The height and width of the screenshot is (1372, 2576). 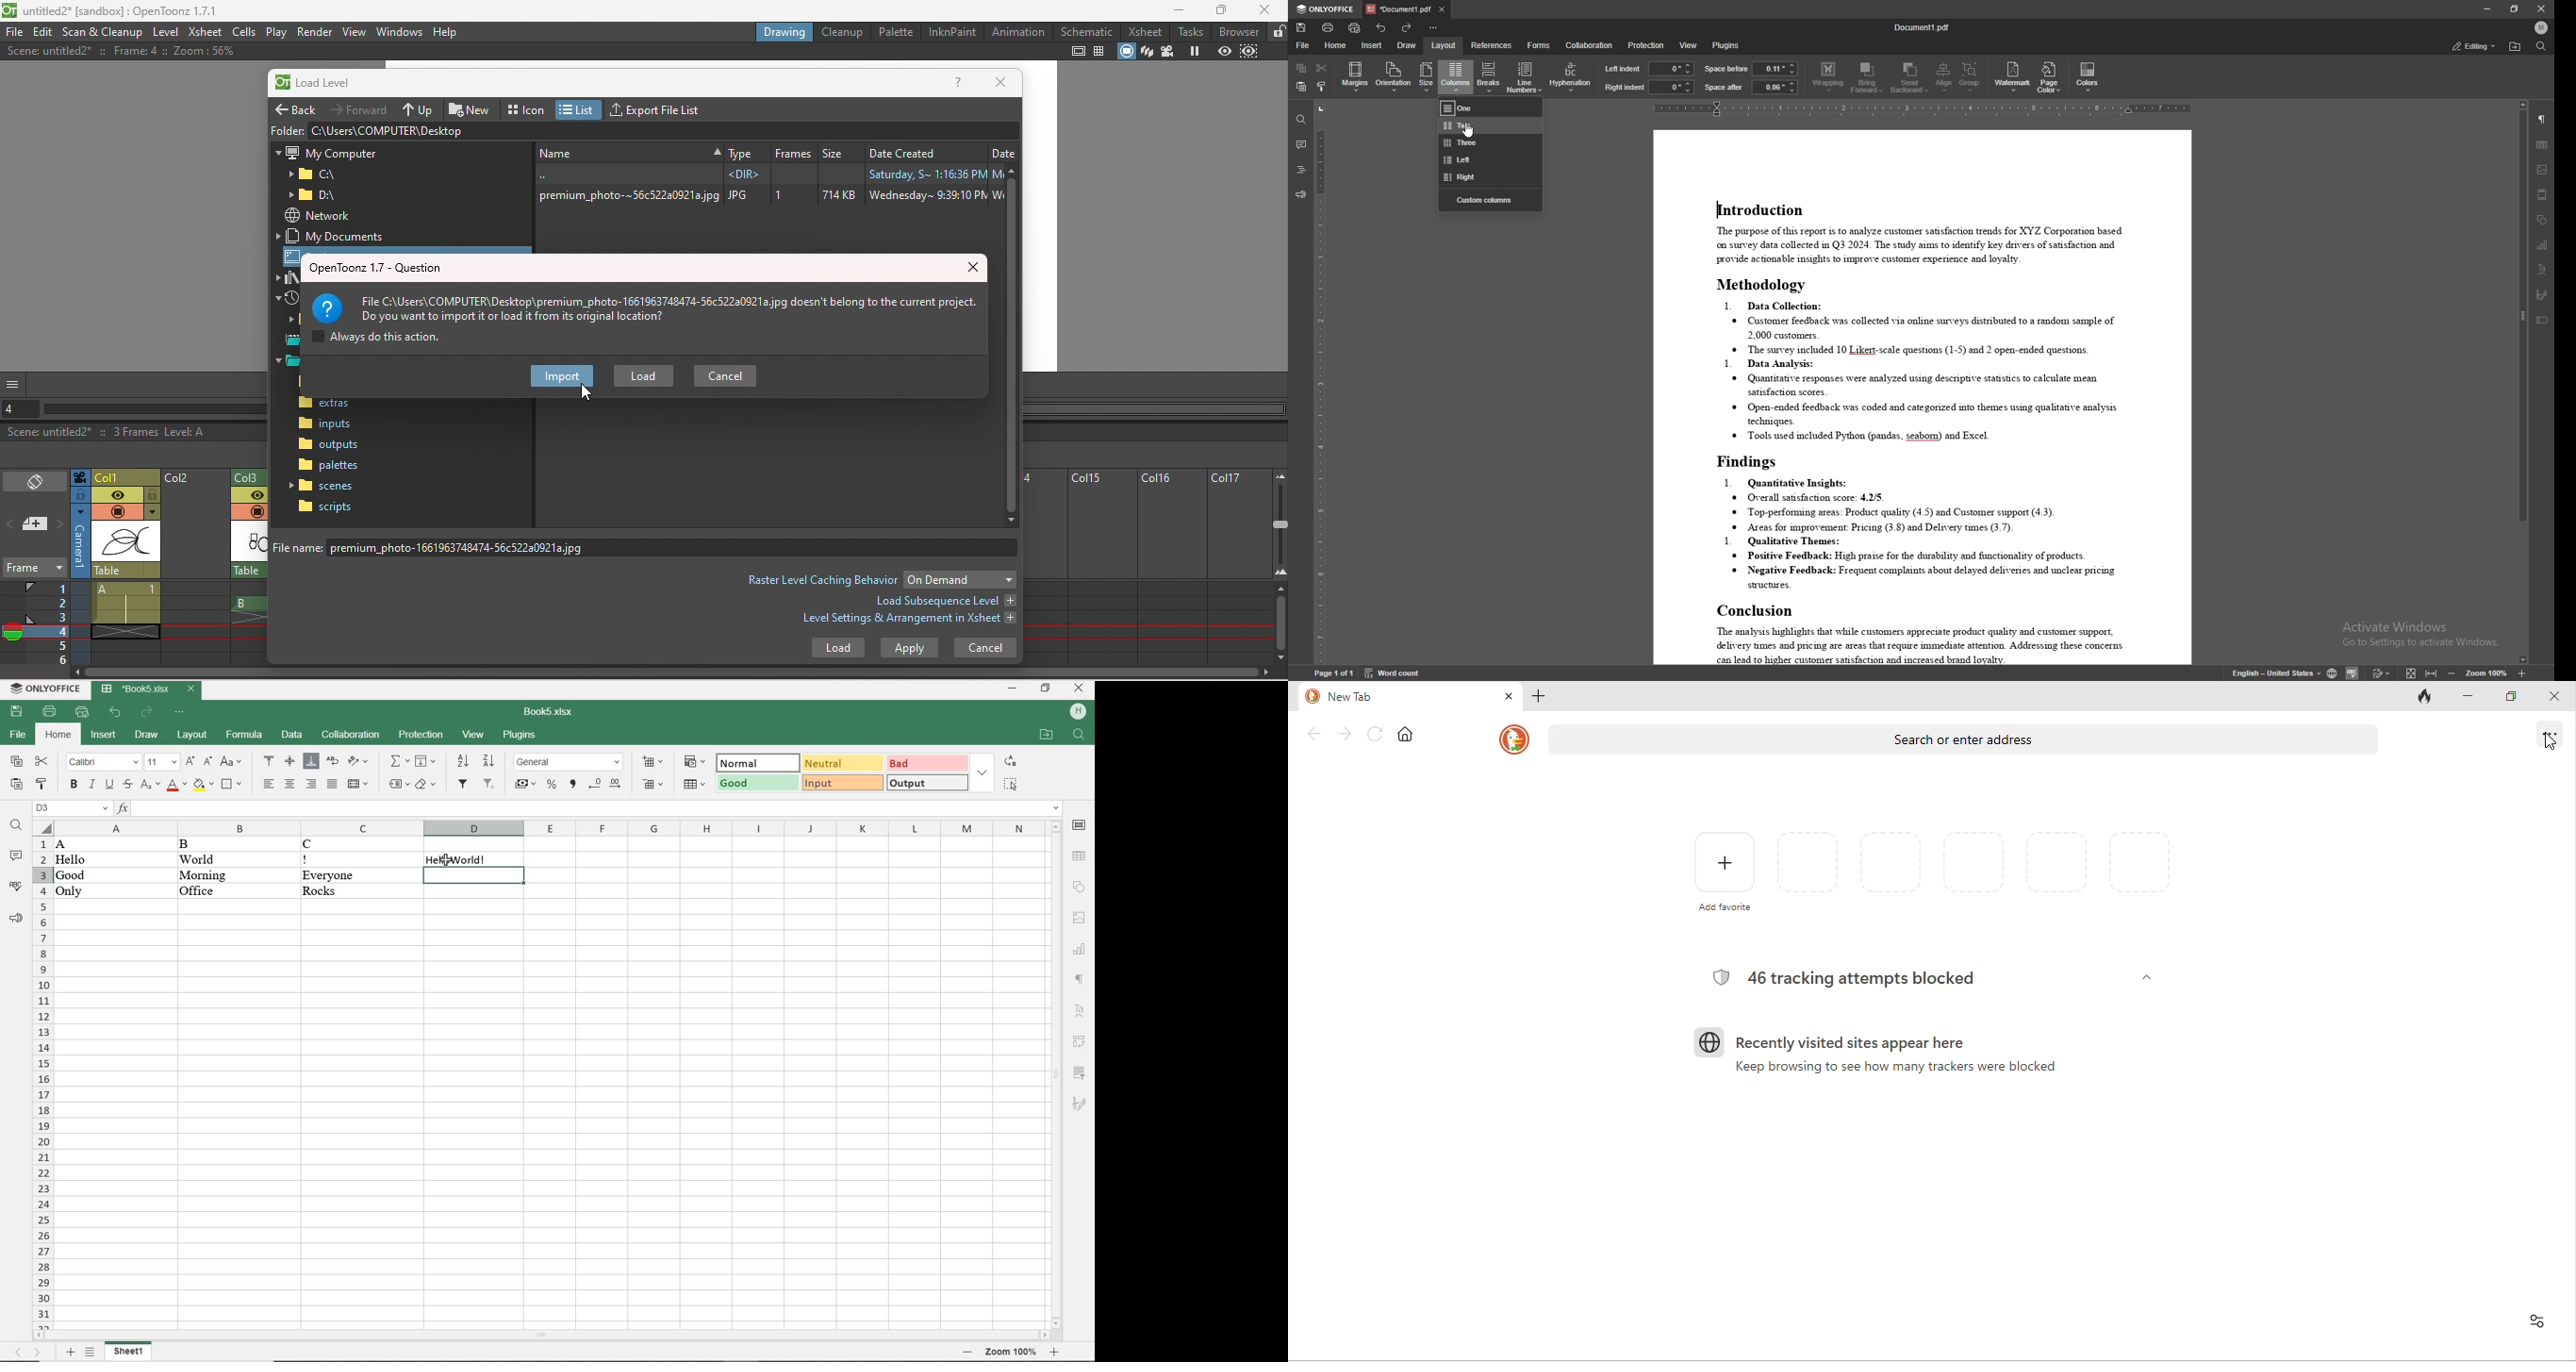 What do you see at coordinates (1407, 27) in the screenshot?
I see `redo` at bounding box center [1407, 27].